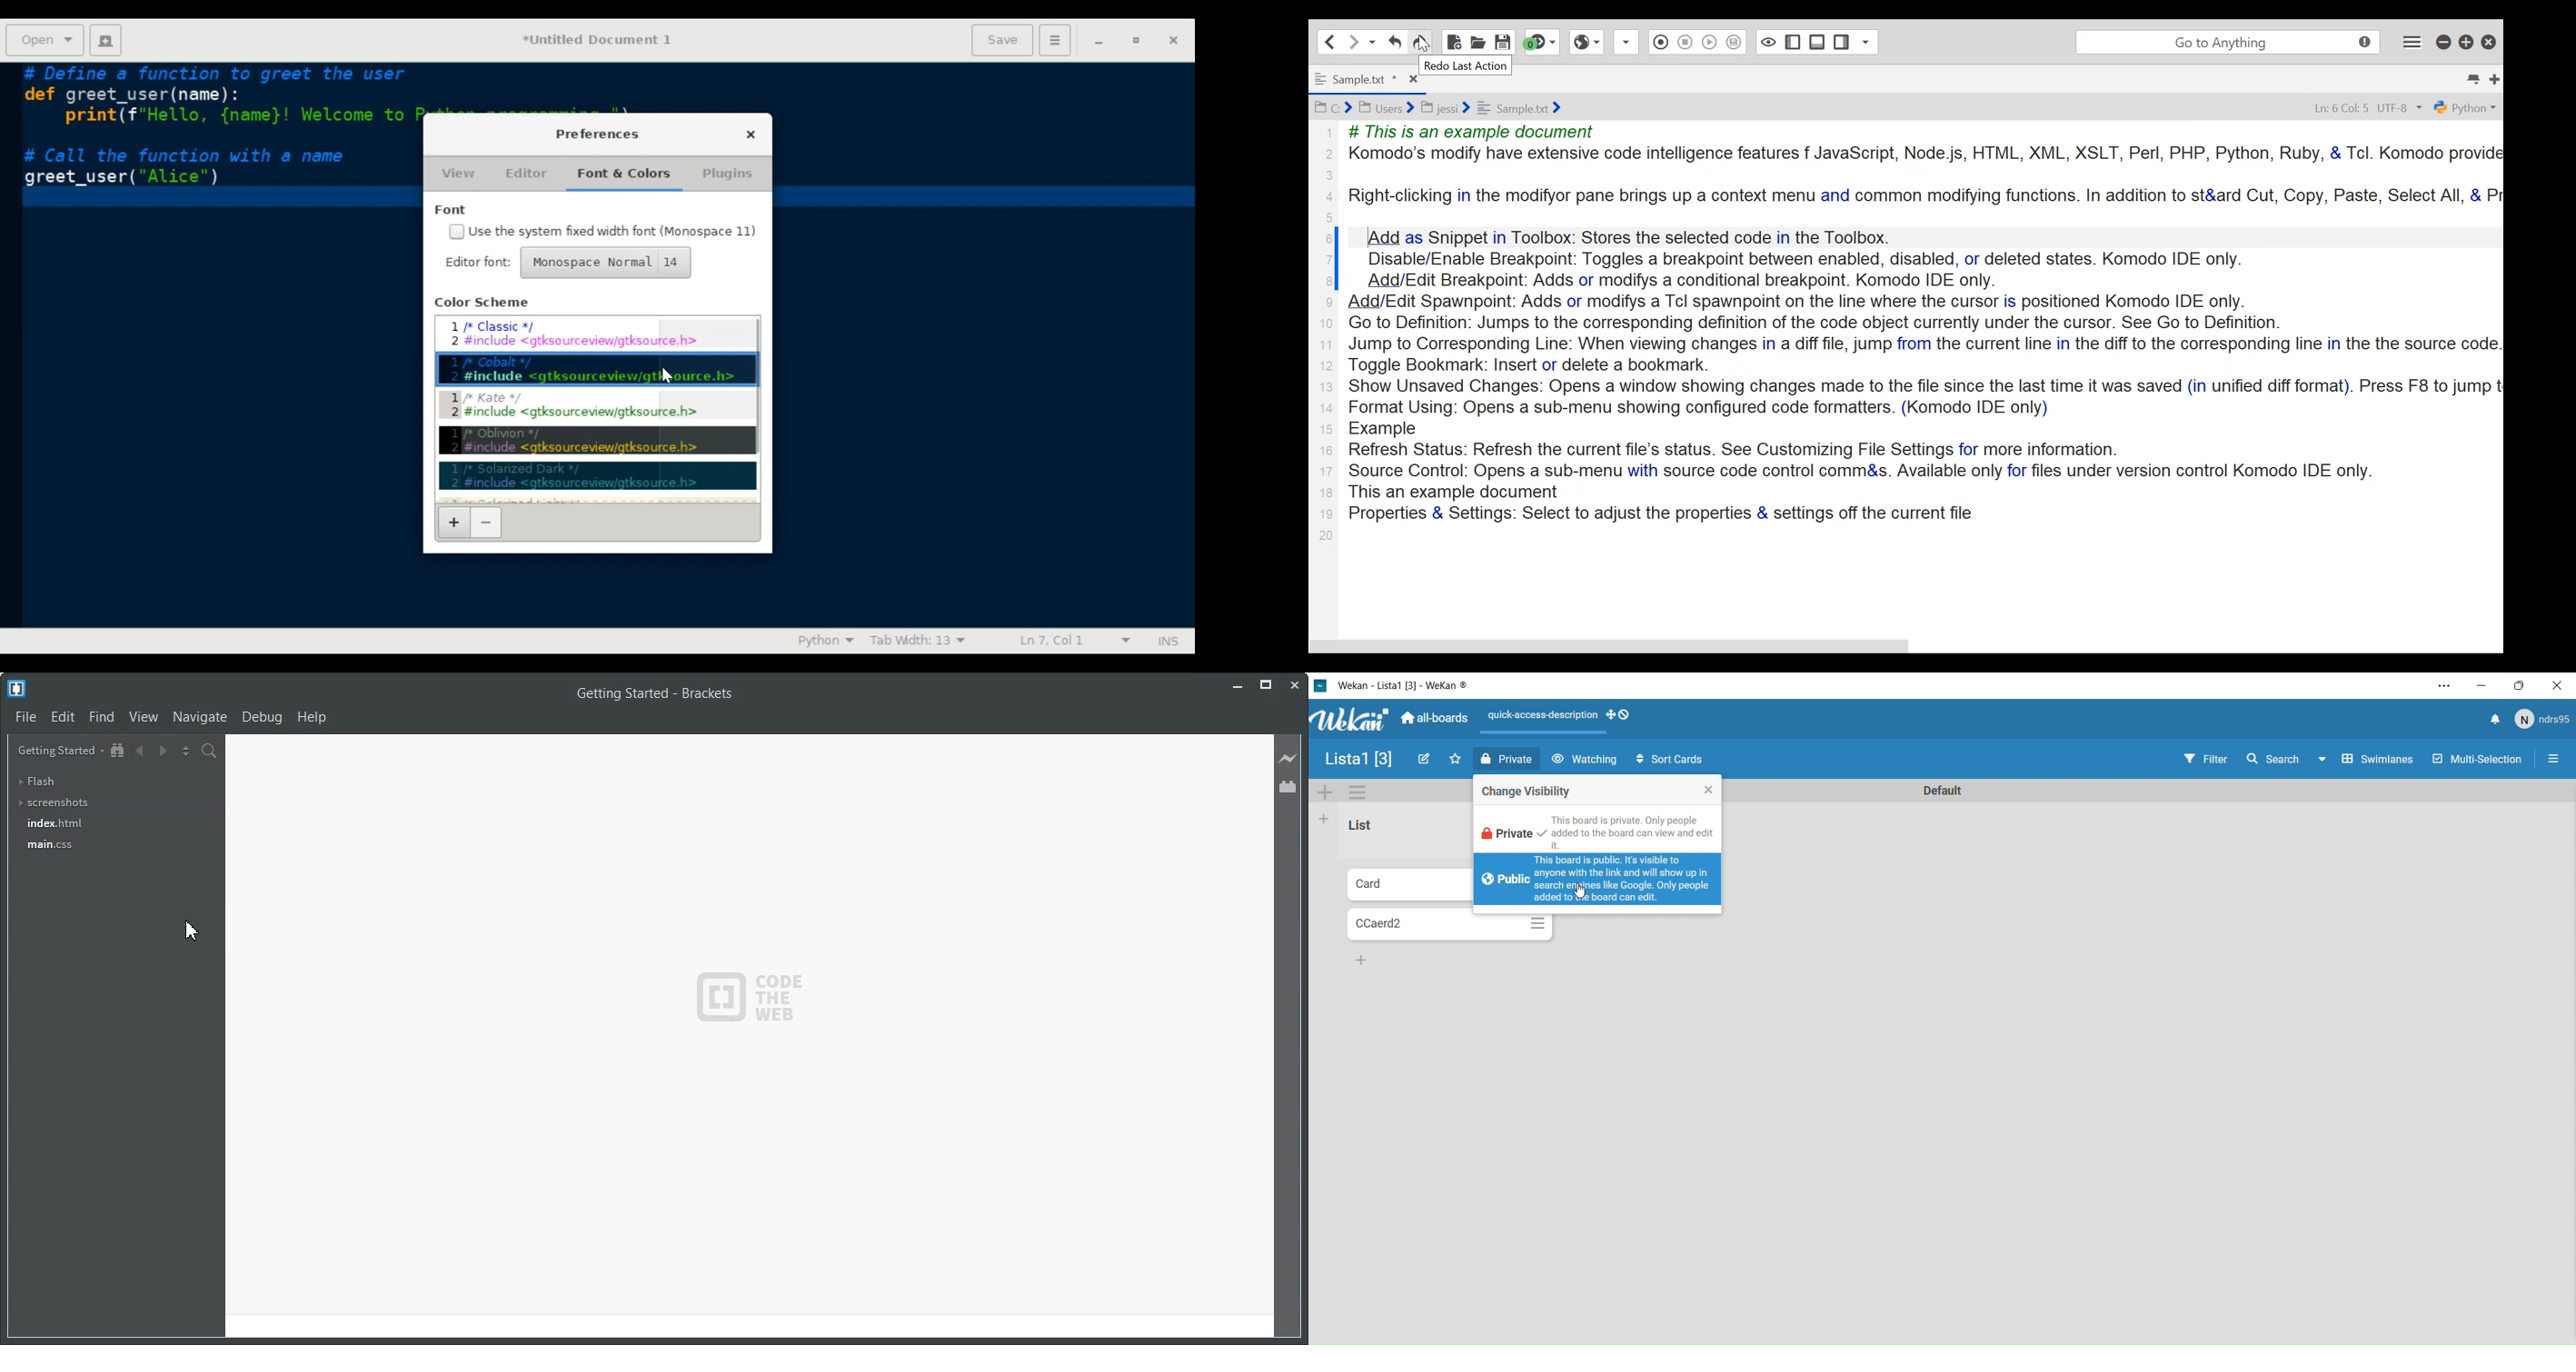  Describe the element at coordinates (1946, 791) in the screenshot. I see `Text` at that location.